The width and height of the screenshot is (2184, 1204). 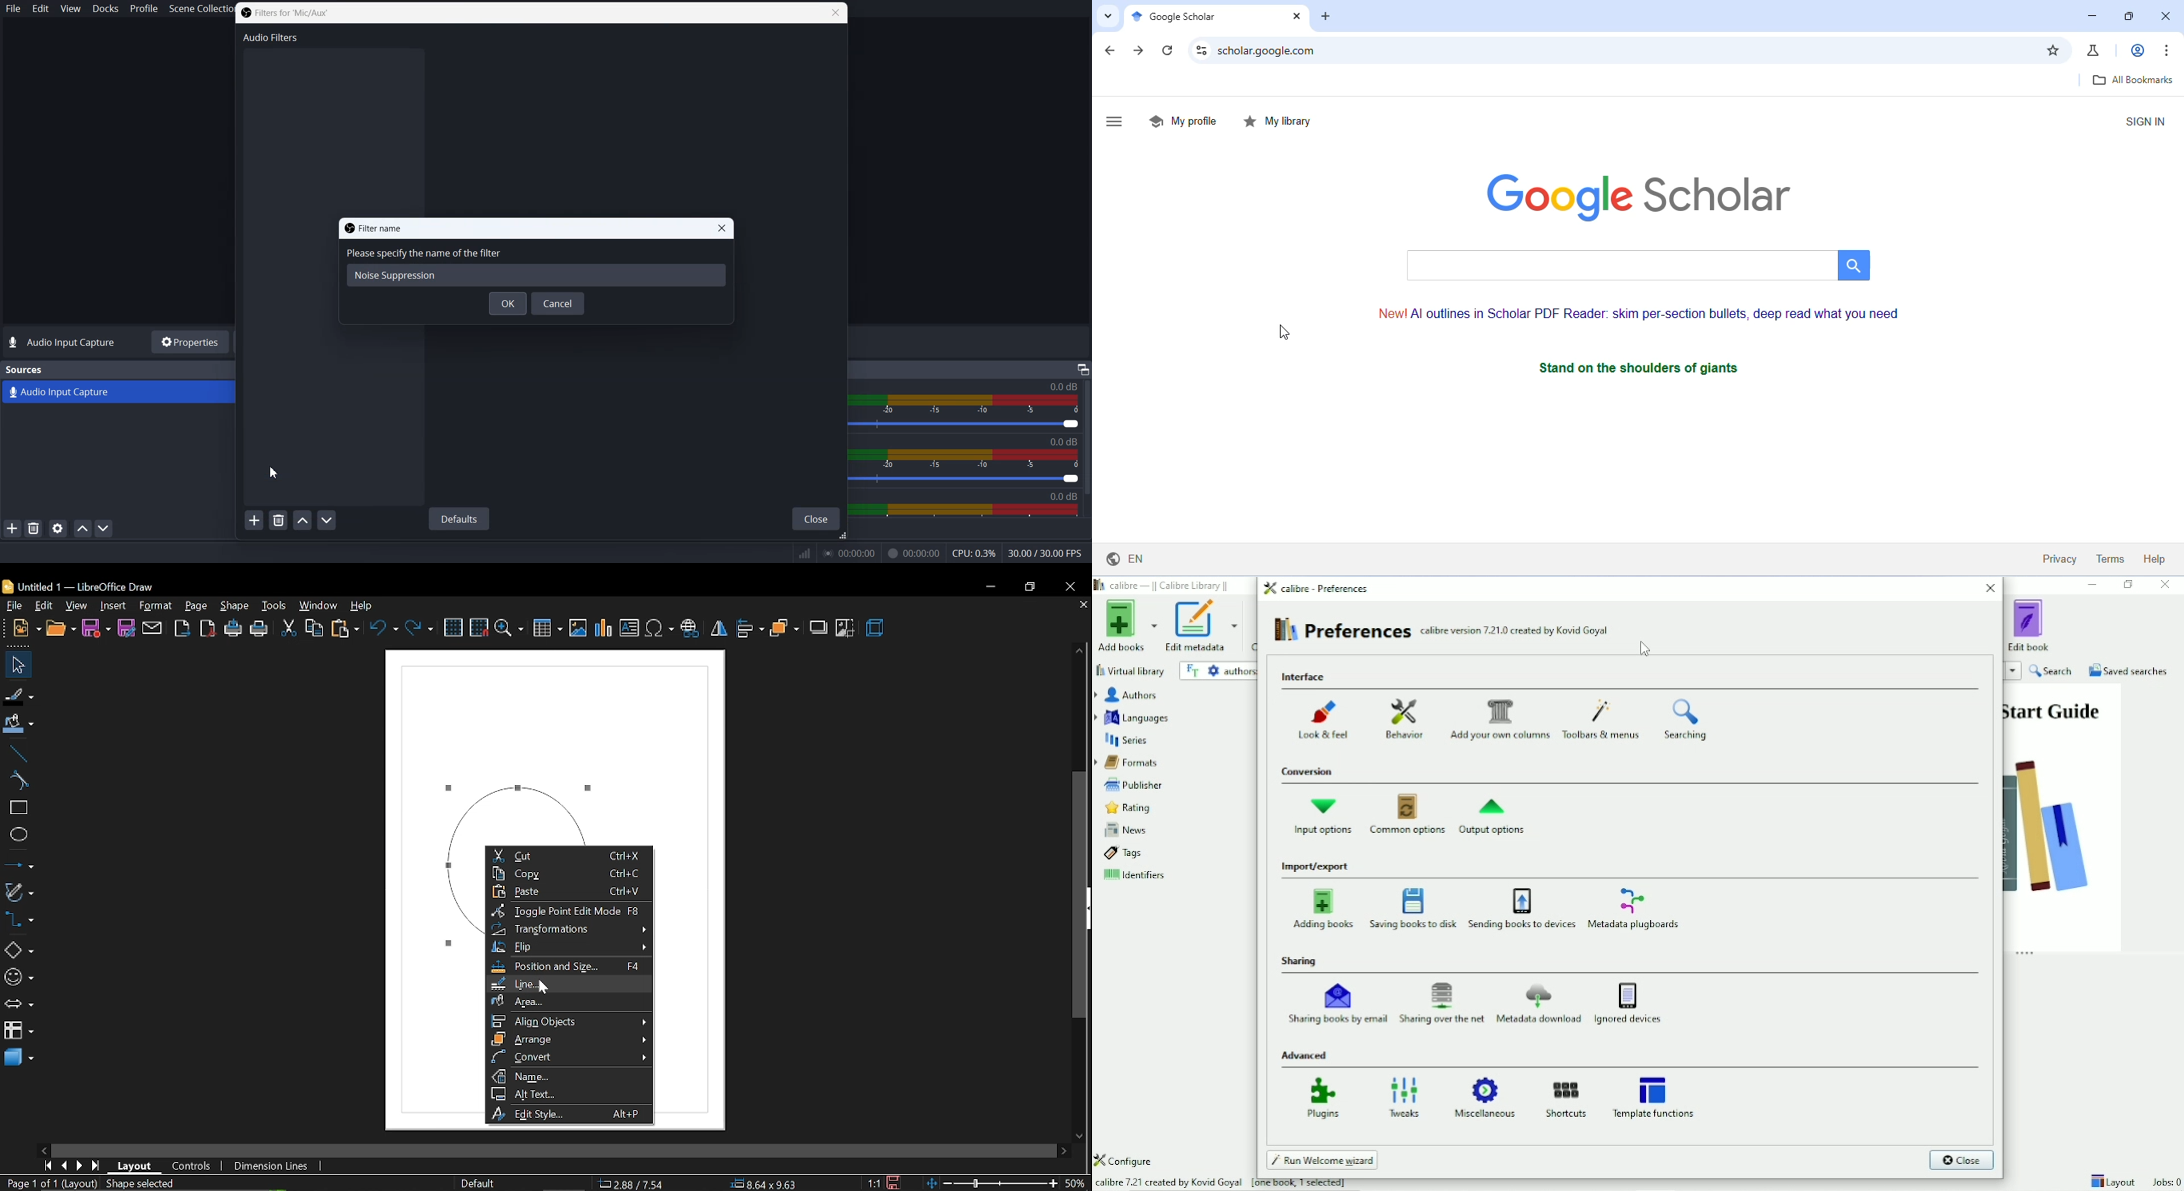 What do you see at coordinates (785, 627) in the screenshot?
I see `arrange` at bounding box center [785, 627].